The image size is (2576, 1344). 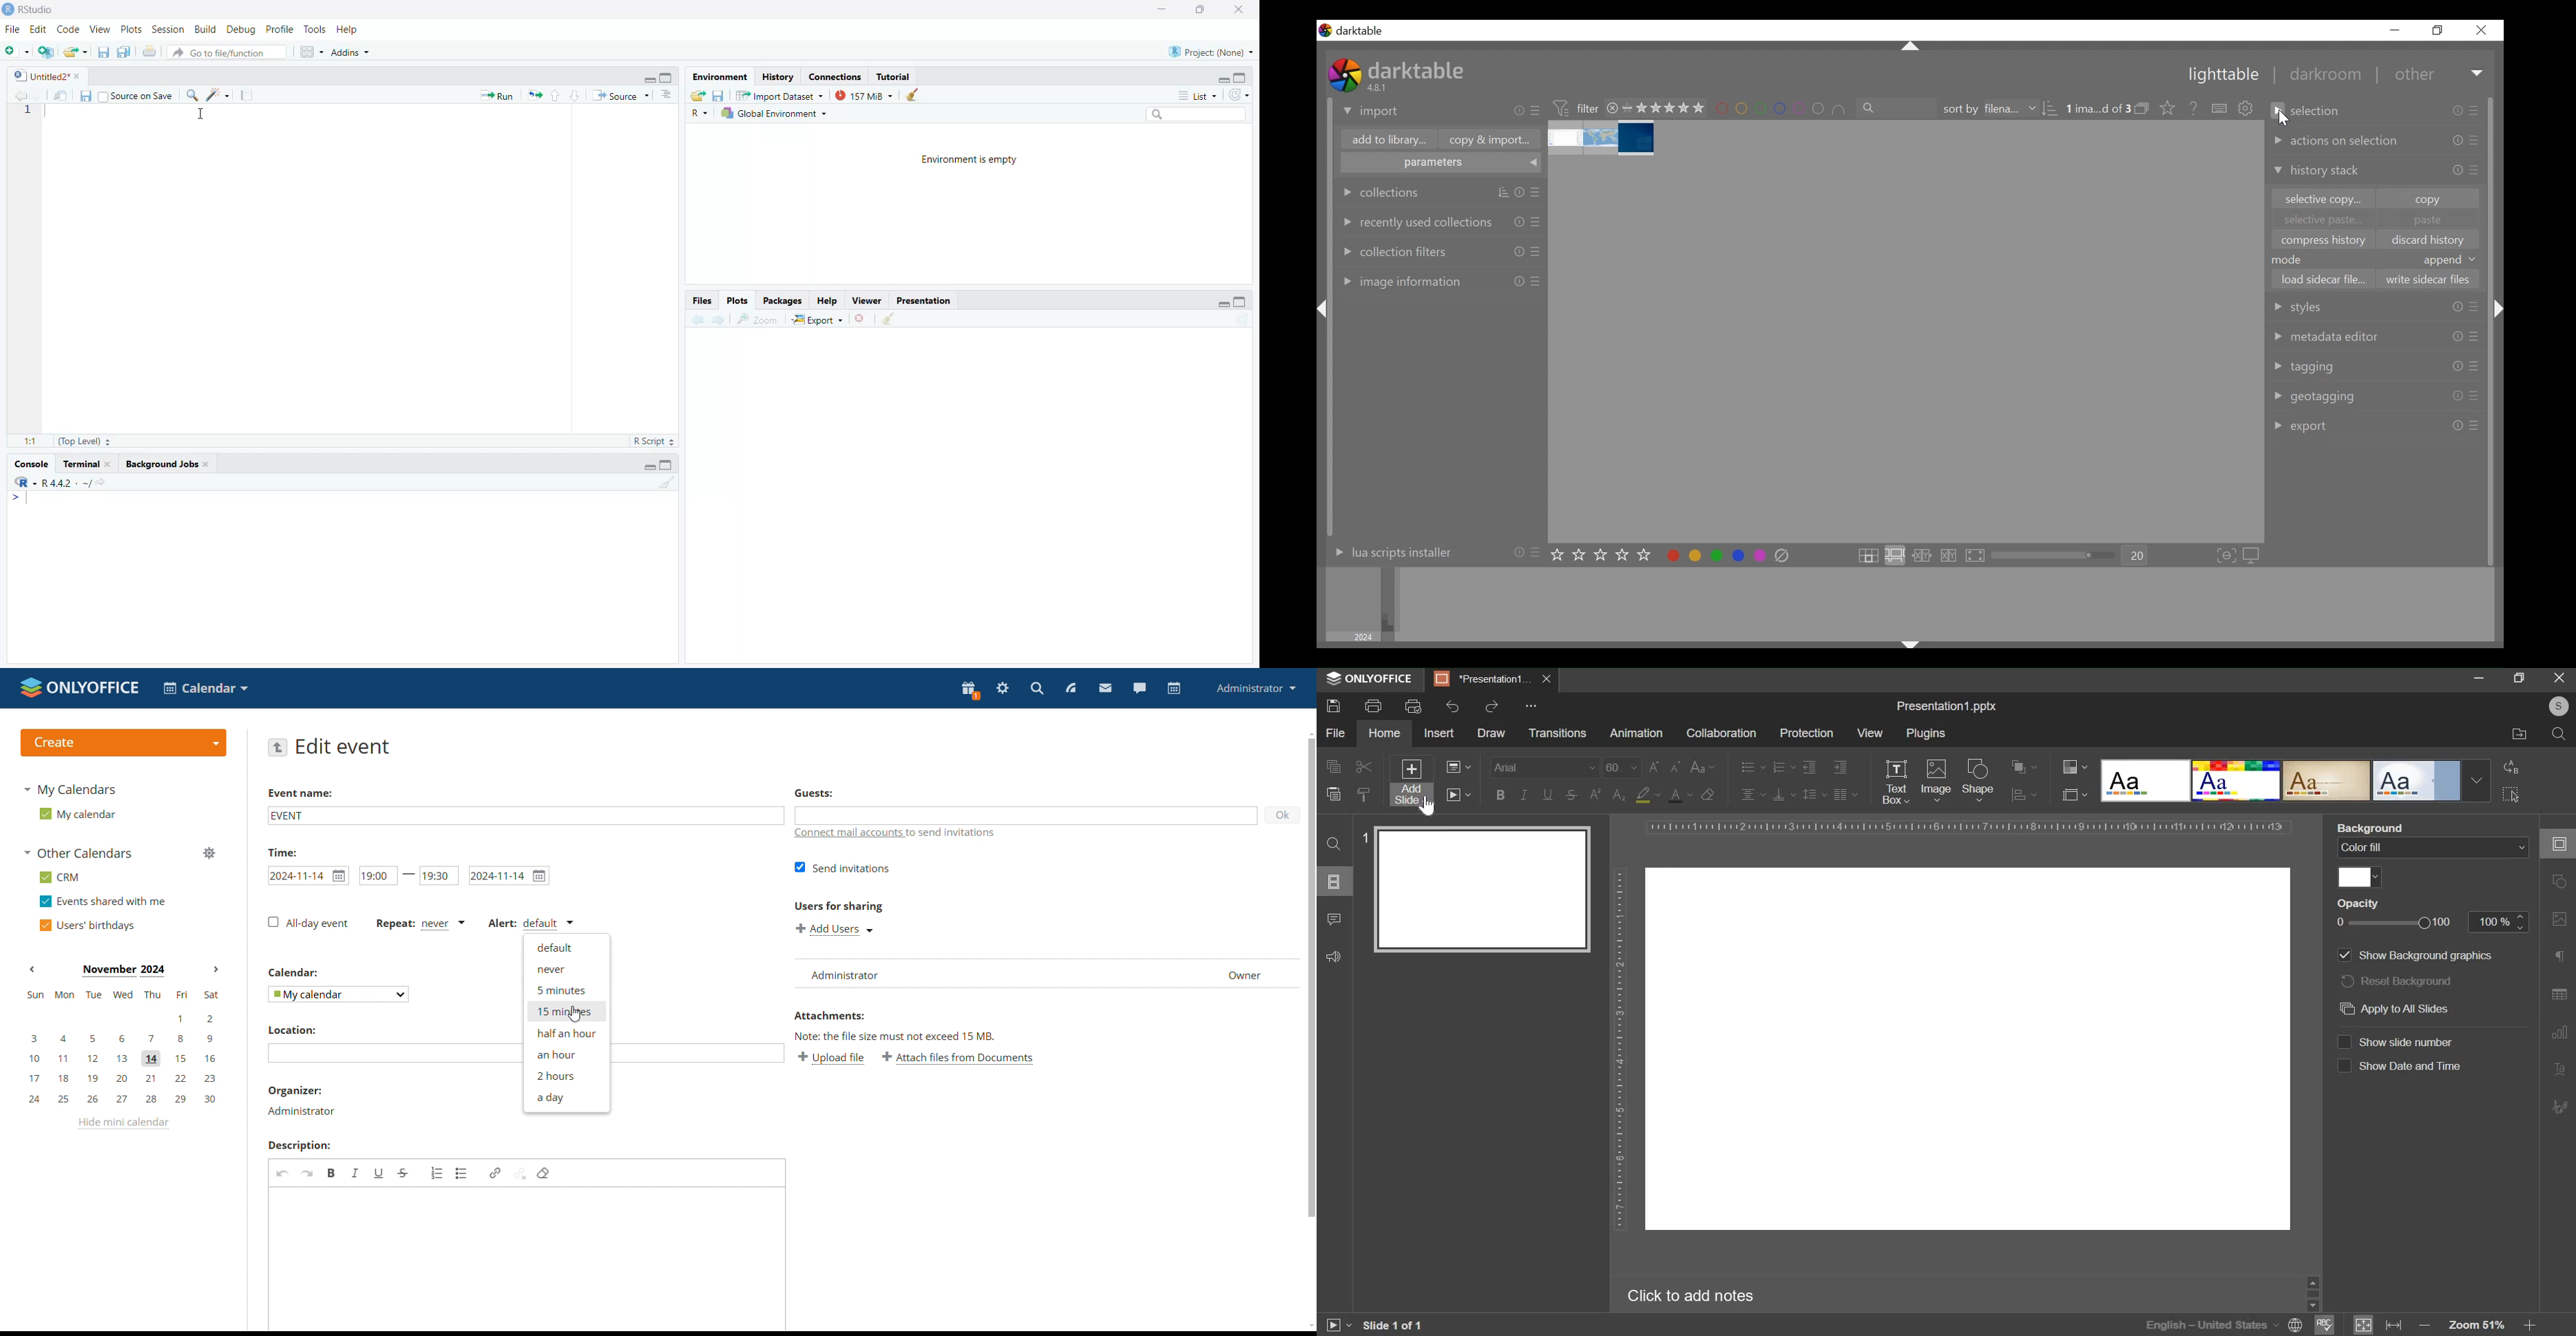 What do you see at coordinates (1948, 704) in the screenshot?
I see `presentation1.pptx` at bounding box center [1948, 704].